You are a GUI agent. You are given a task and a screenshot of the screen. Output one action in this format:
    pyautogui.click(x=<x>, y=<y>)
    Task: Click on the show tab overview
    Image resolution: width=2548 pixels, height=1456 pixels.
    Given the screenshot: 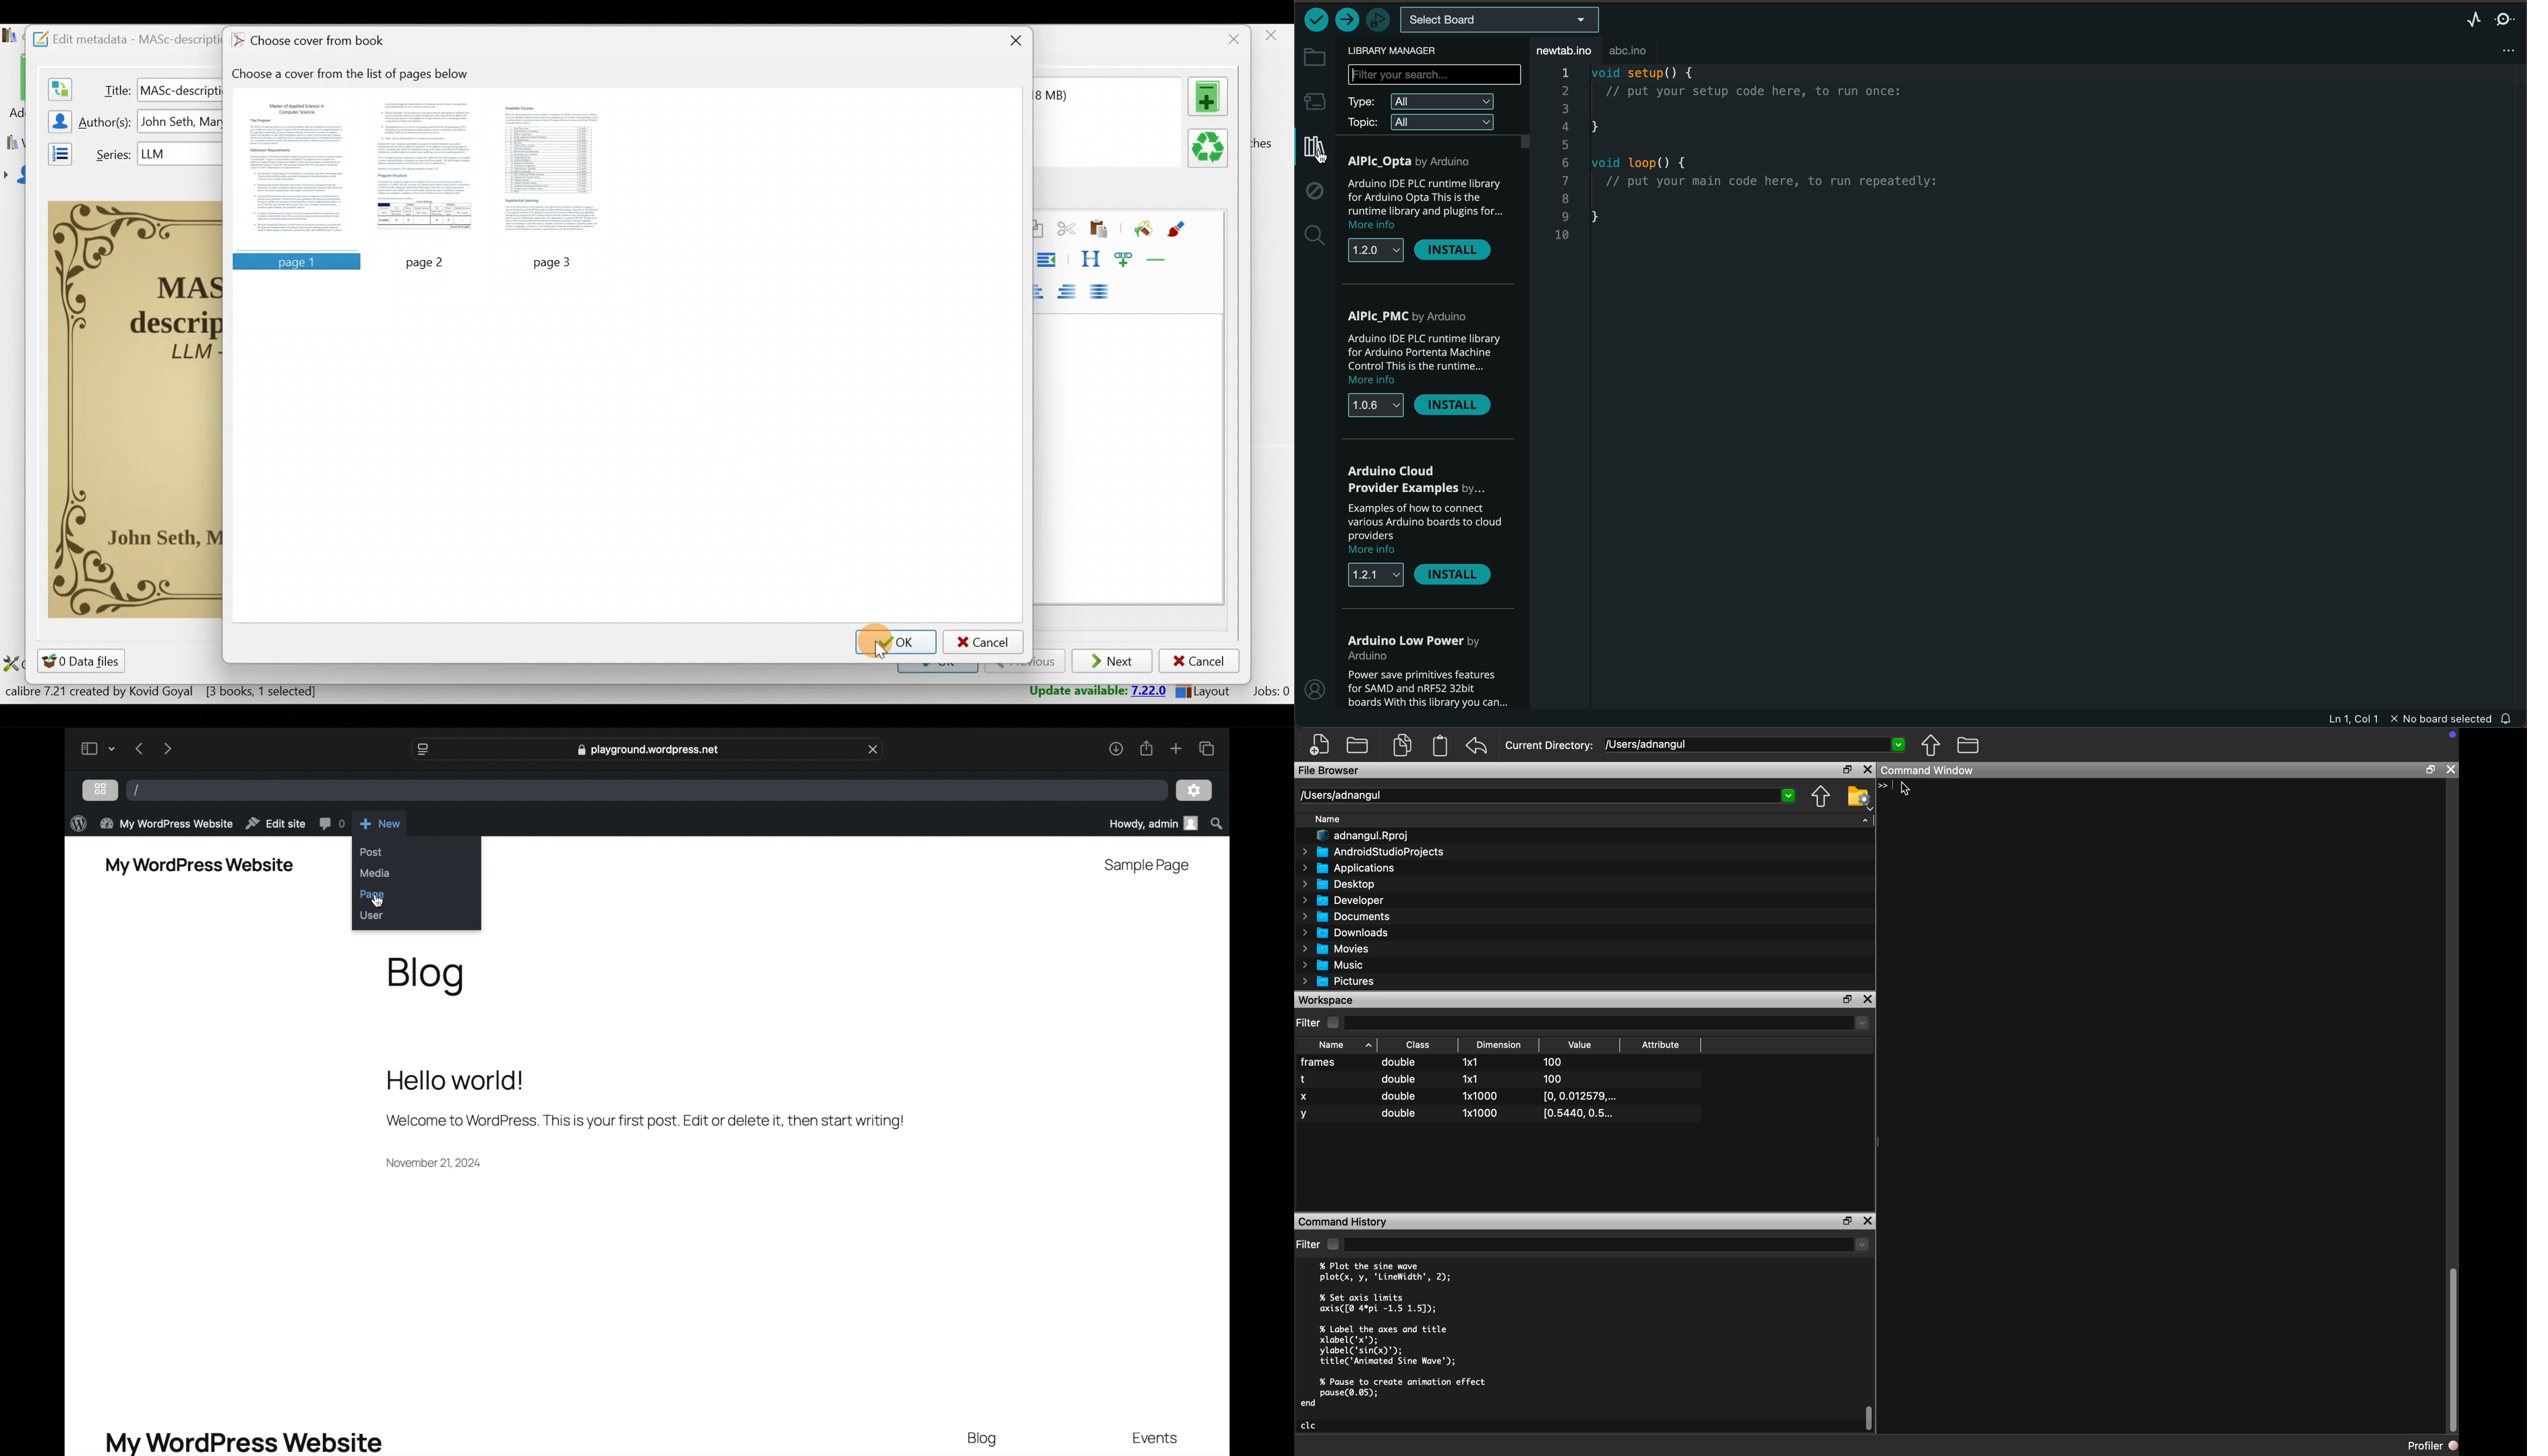 What is the action you would take?
    pyautogui.click(x=1206, y=748)
    